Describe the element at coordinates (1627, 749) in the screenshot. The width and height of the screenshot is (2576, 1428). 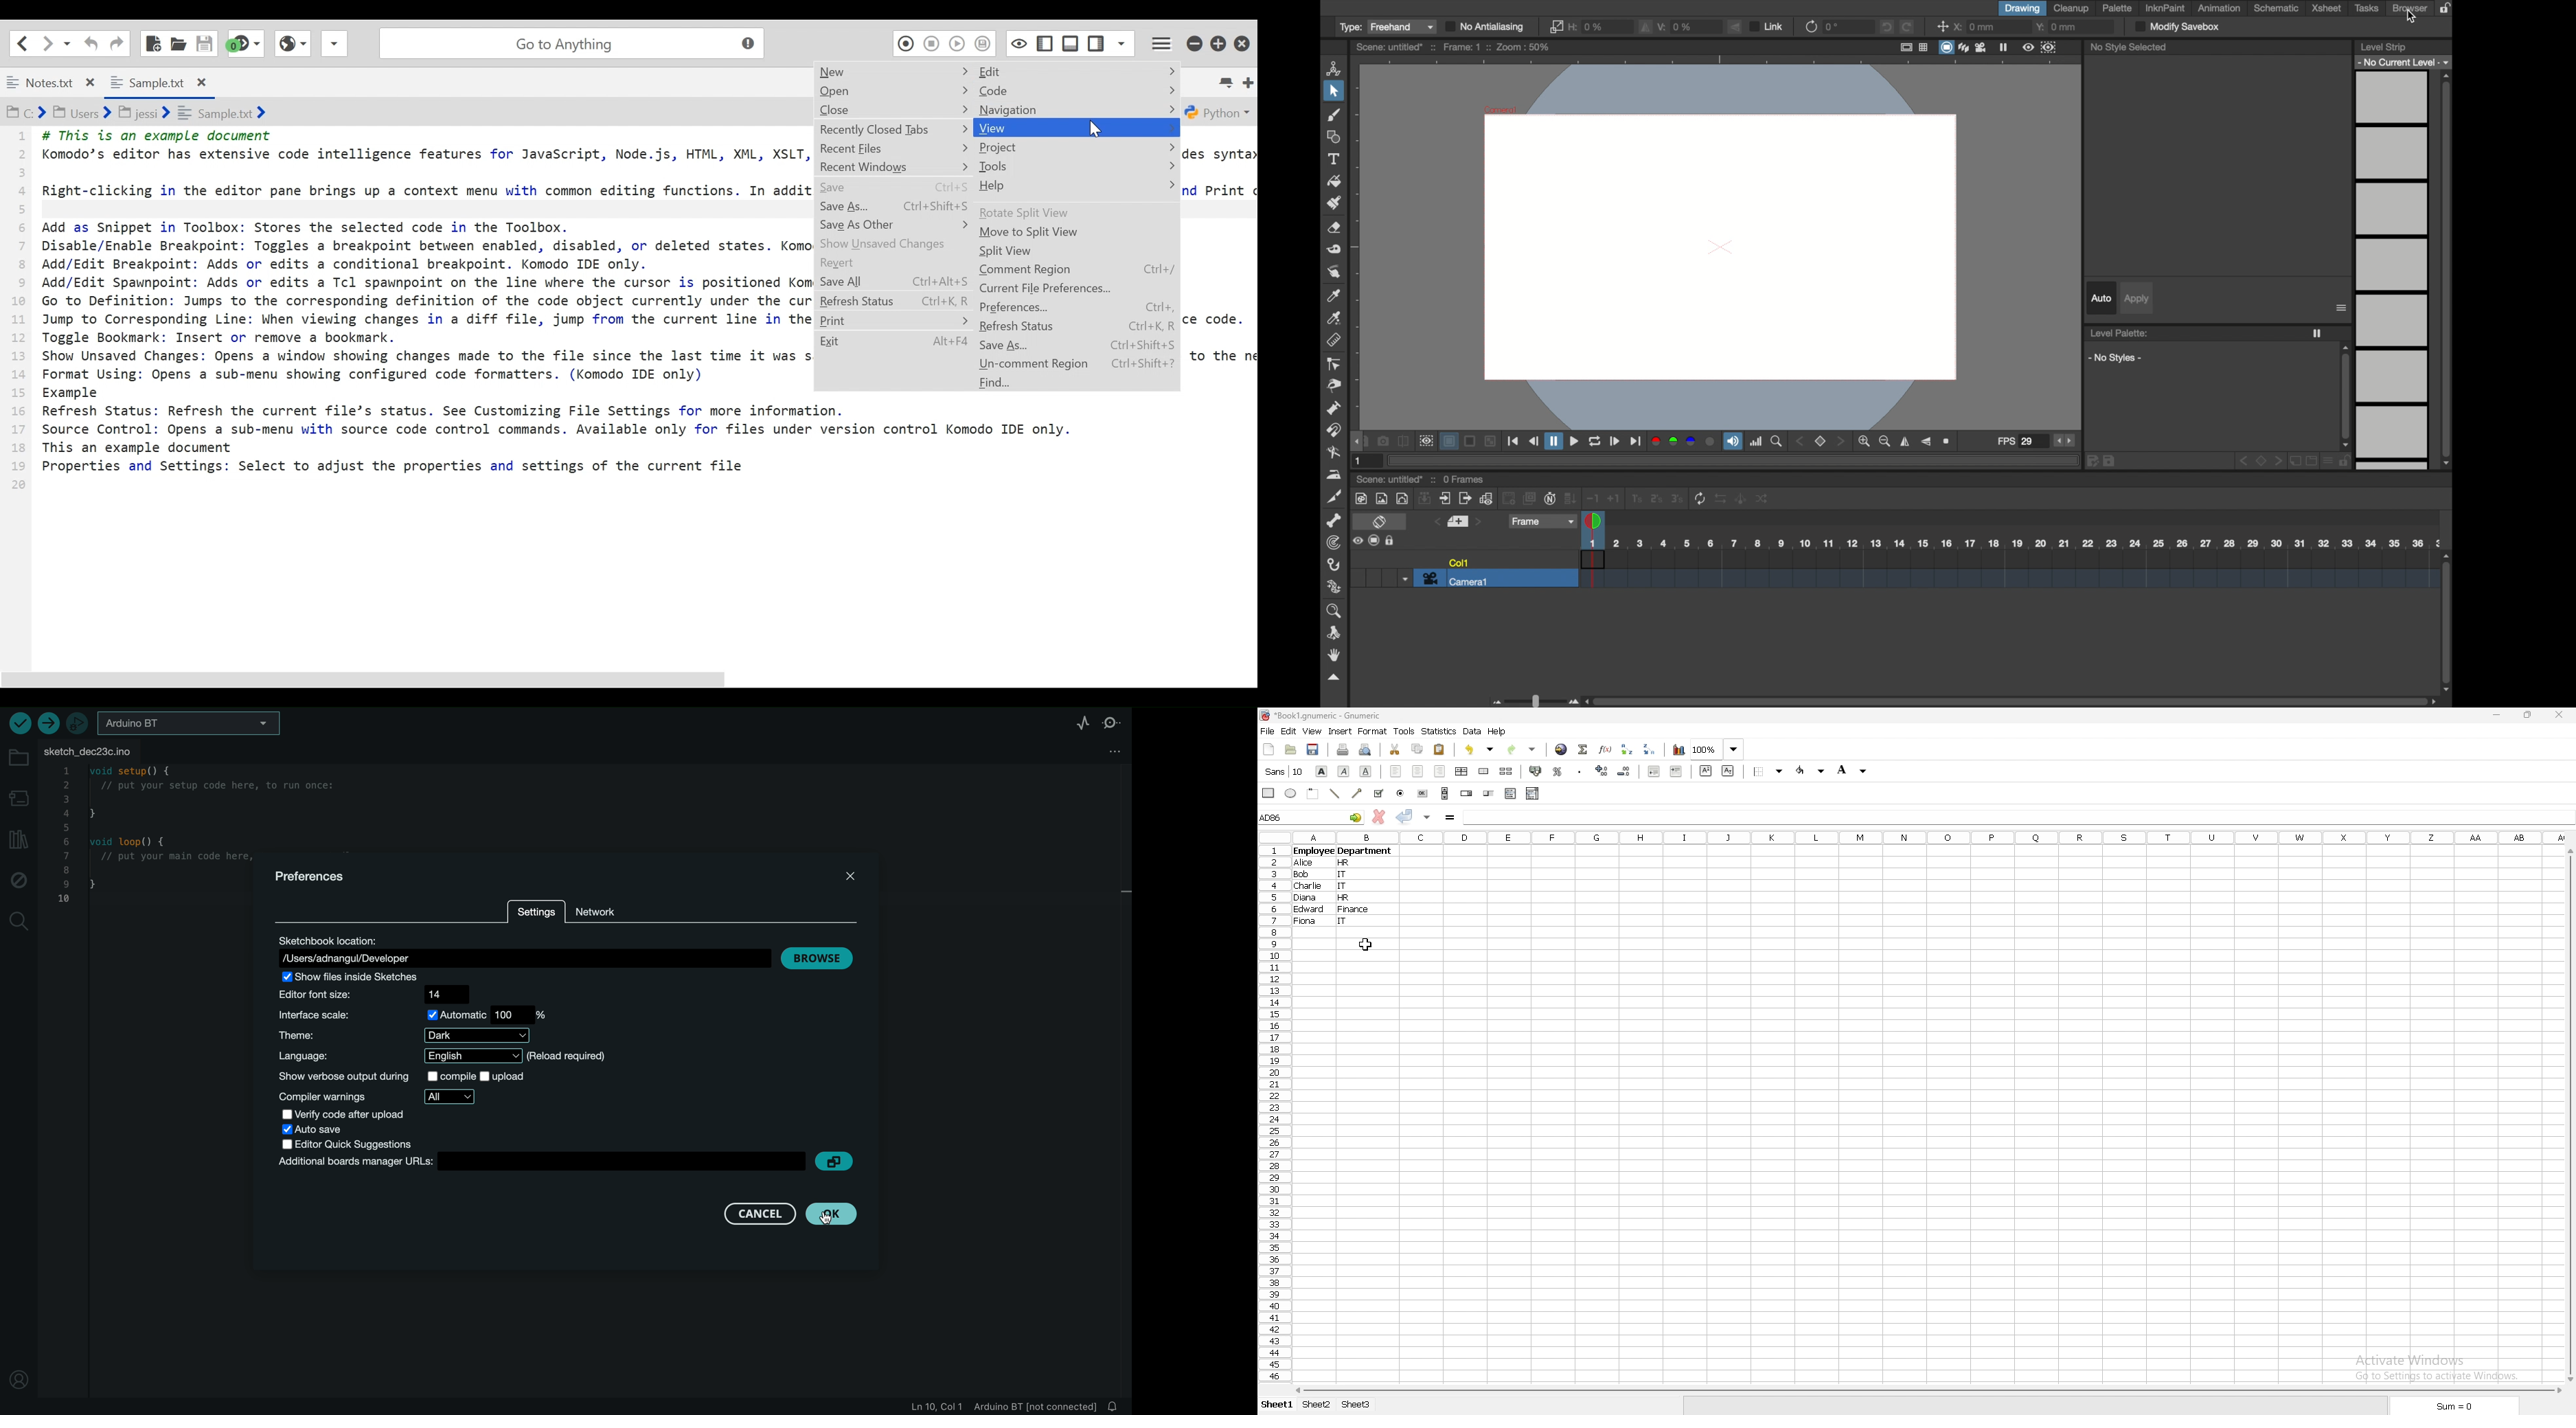
I see `sort ascending` at that location.